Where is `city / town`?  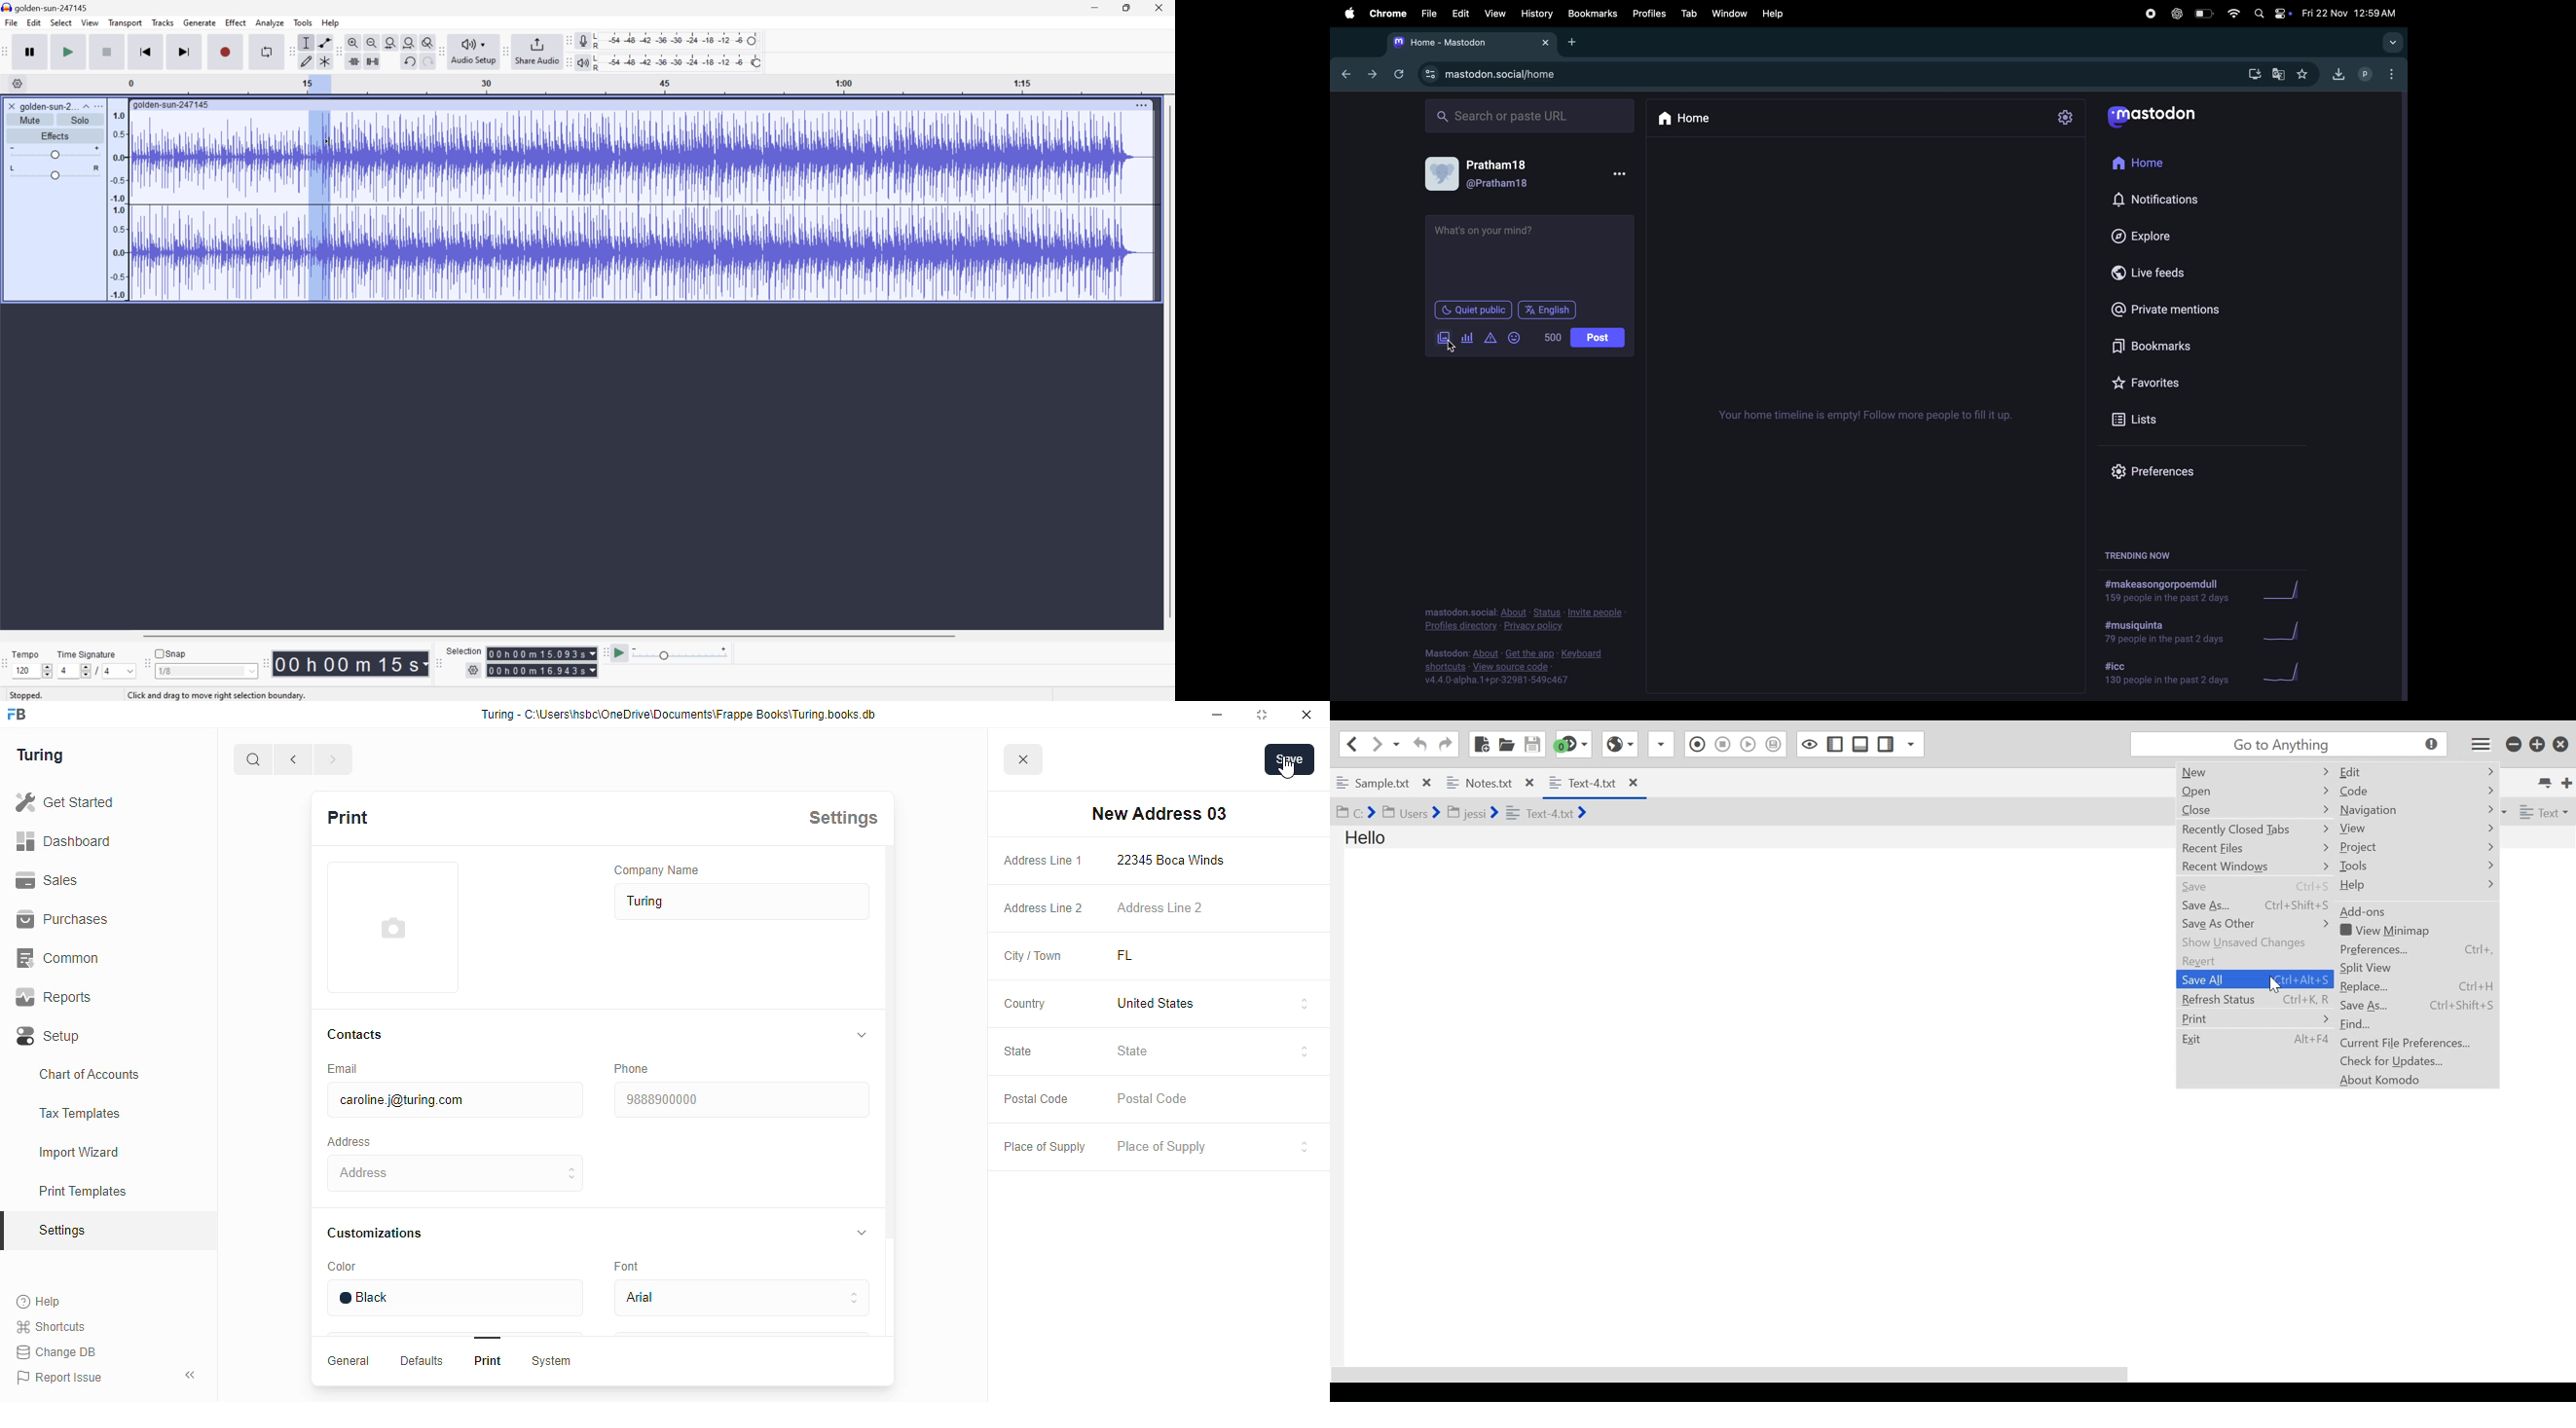
city / town is located at coordinates (1034, 957).